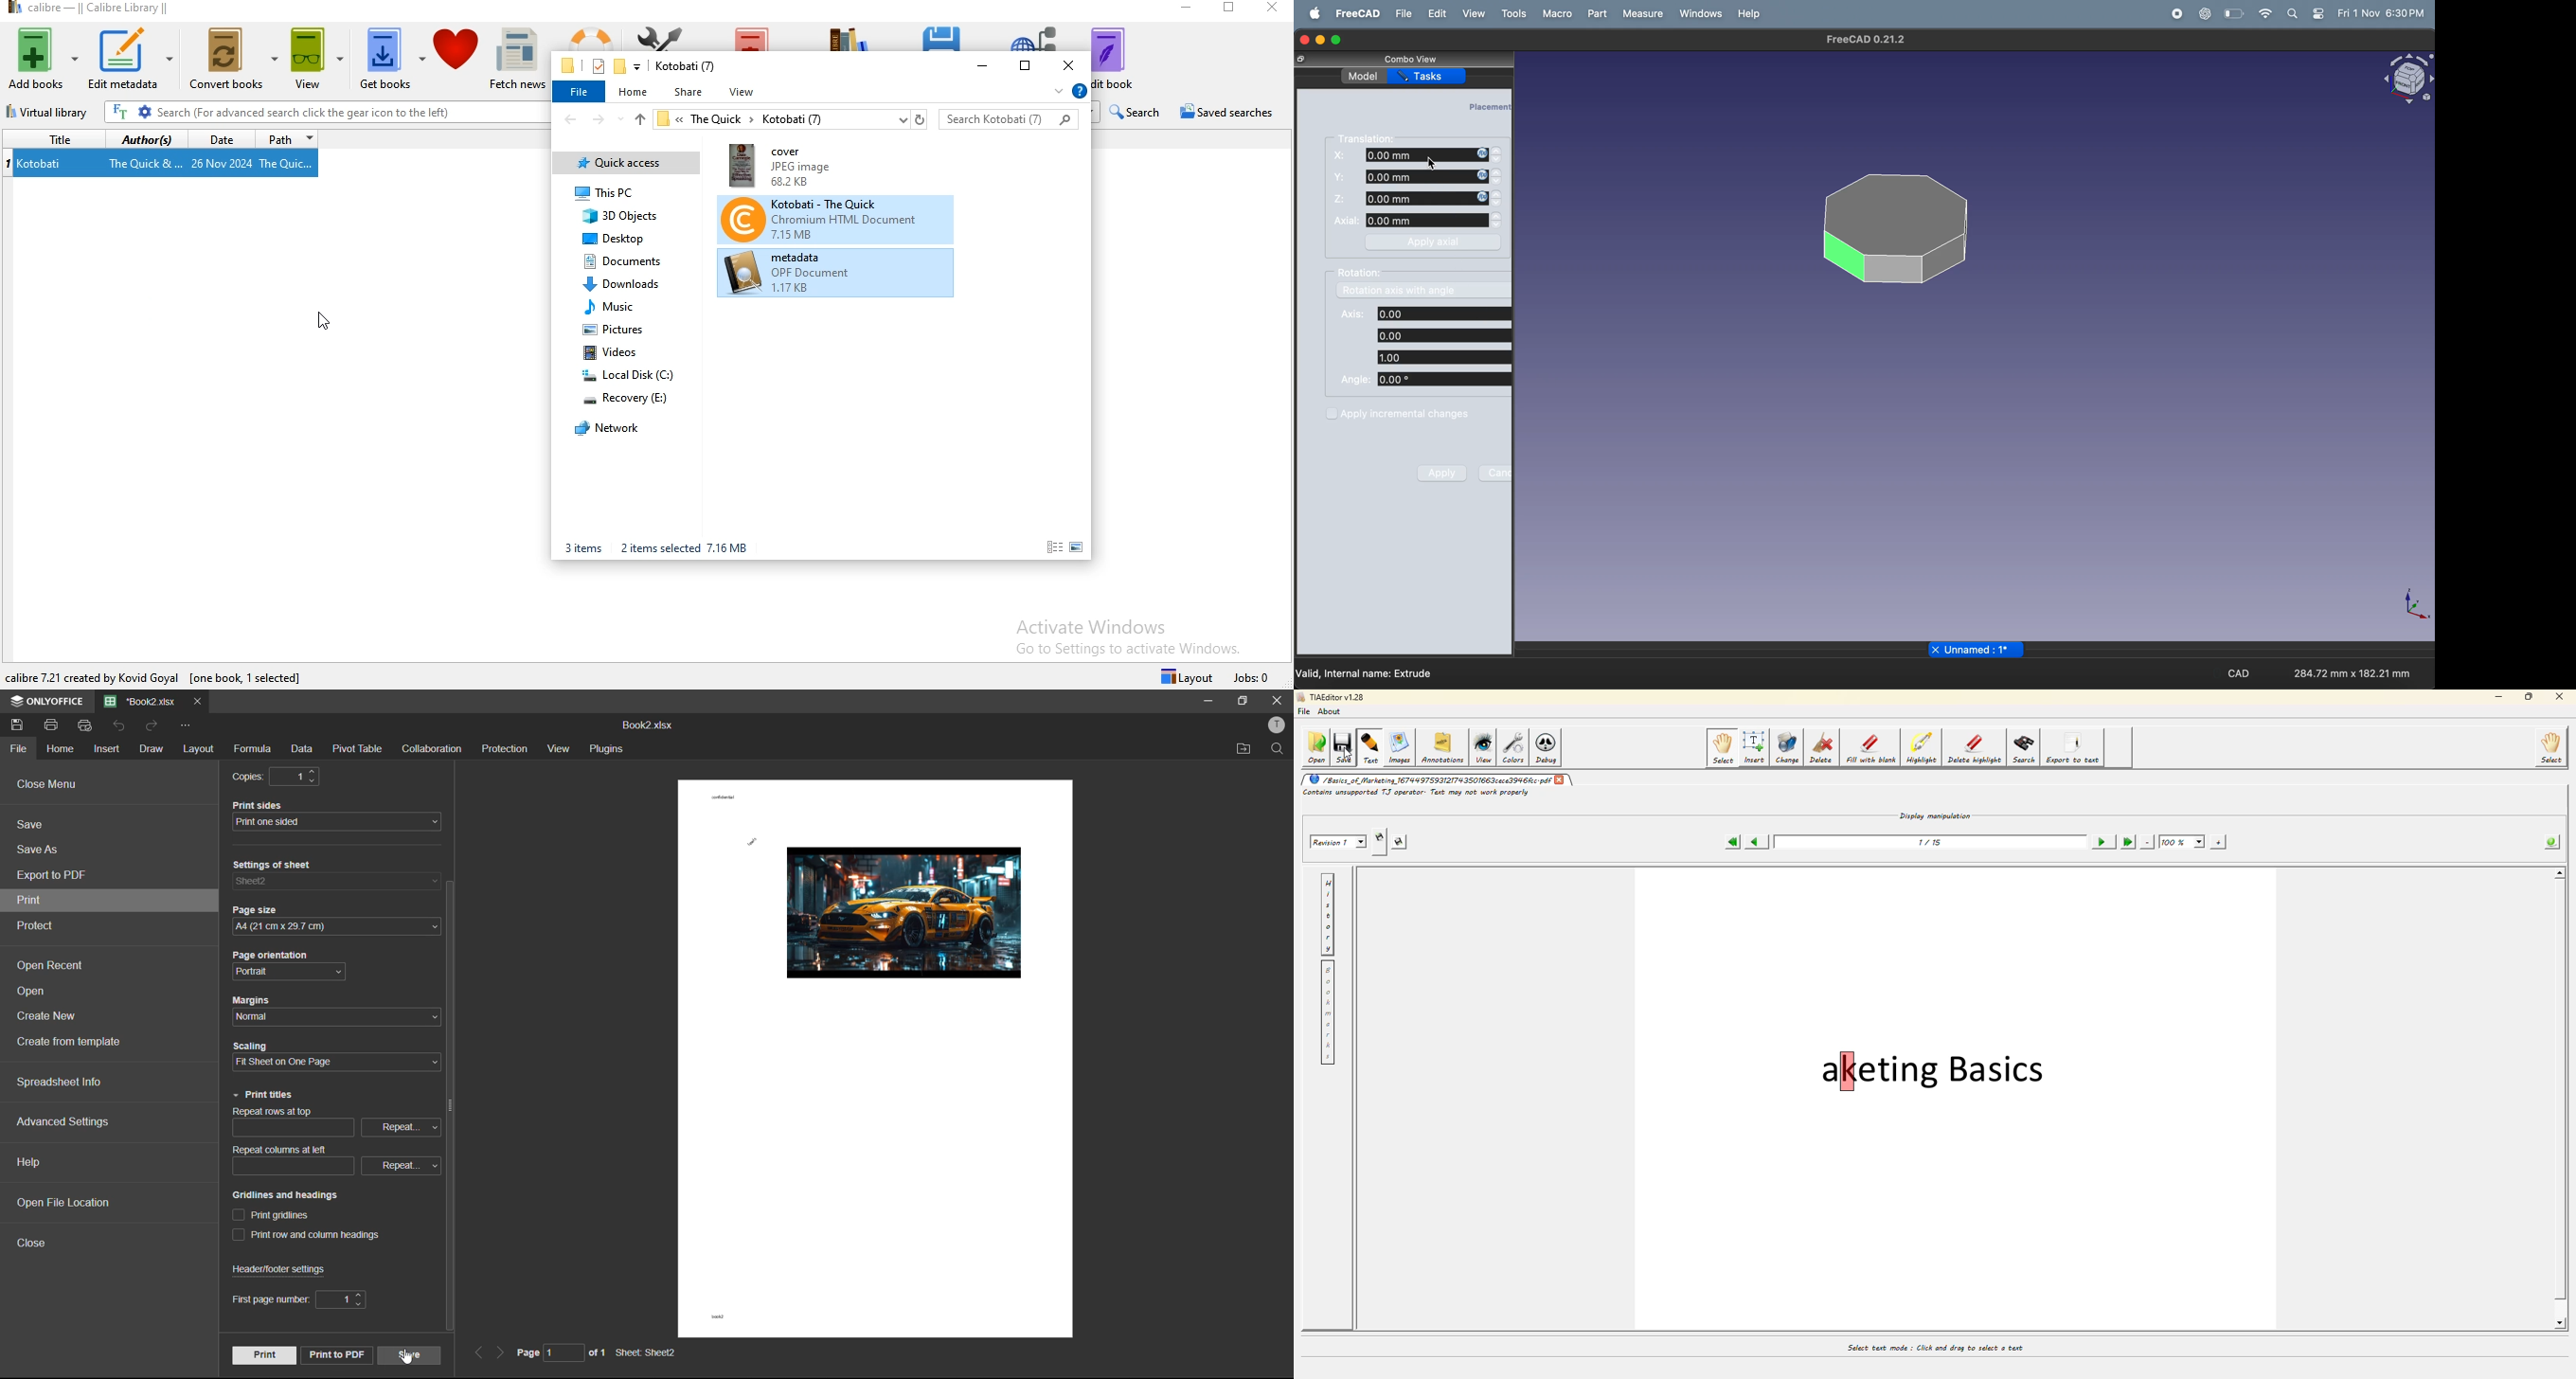 Image resolution: width=2576 pixels, height=1400 pixels. I want to click on pictures, so click(620, 328).